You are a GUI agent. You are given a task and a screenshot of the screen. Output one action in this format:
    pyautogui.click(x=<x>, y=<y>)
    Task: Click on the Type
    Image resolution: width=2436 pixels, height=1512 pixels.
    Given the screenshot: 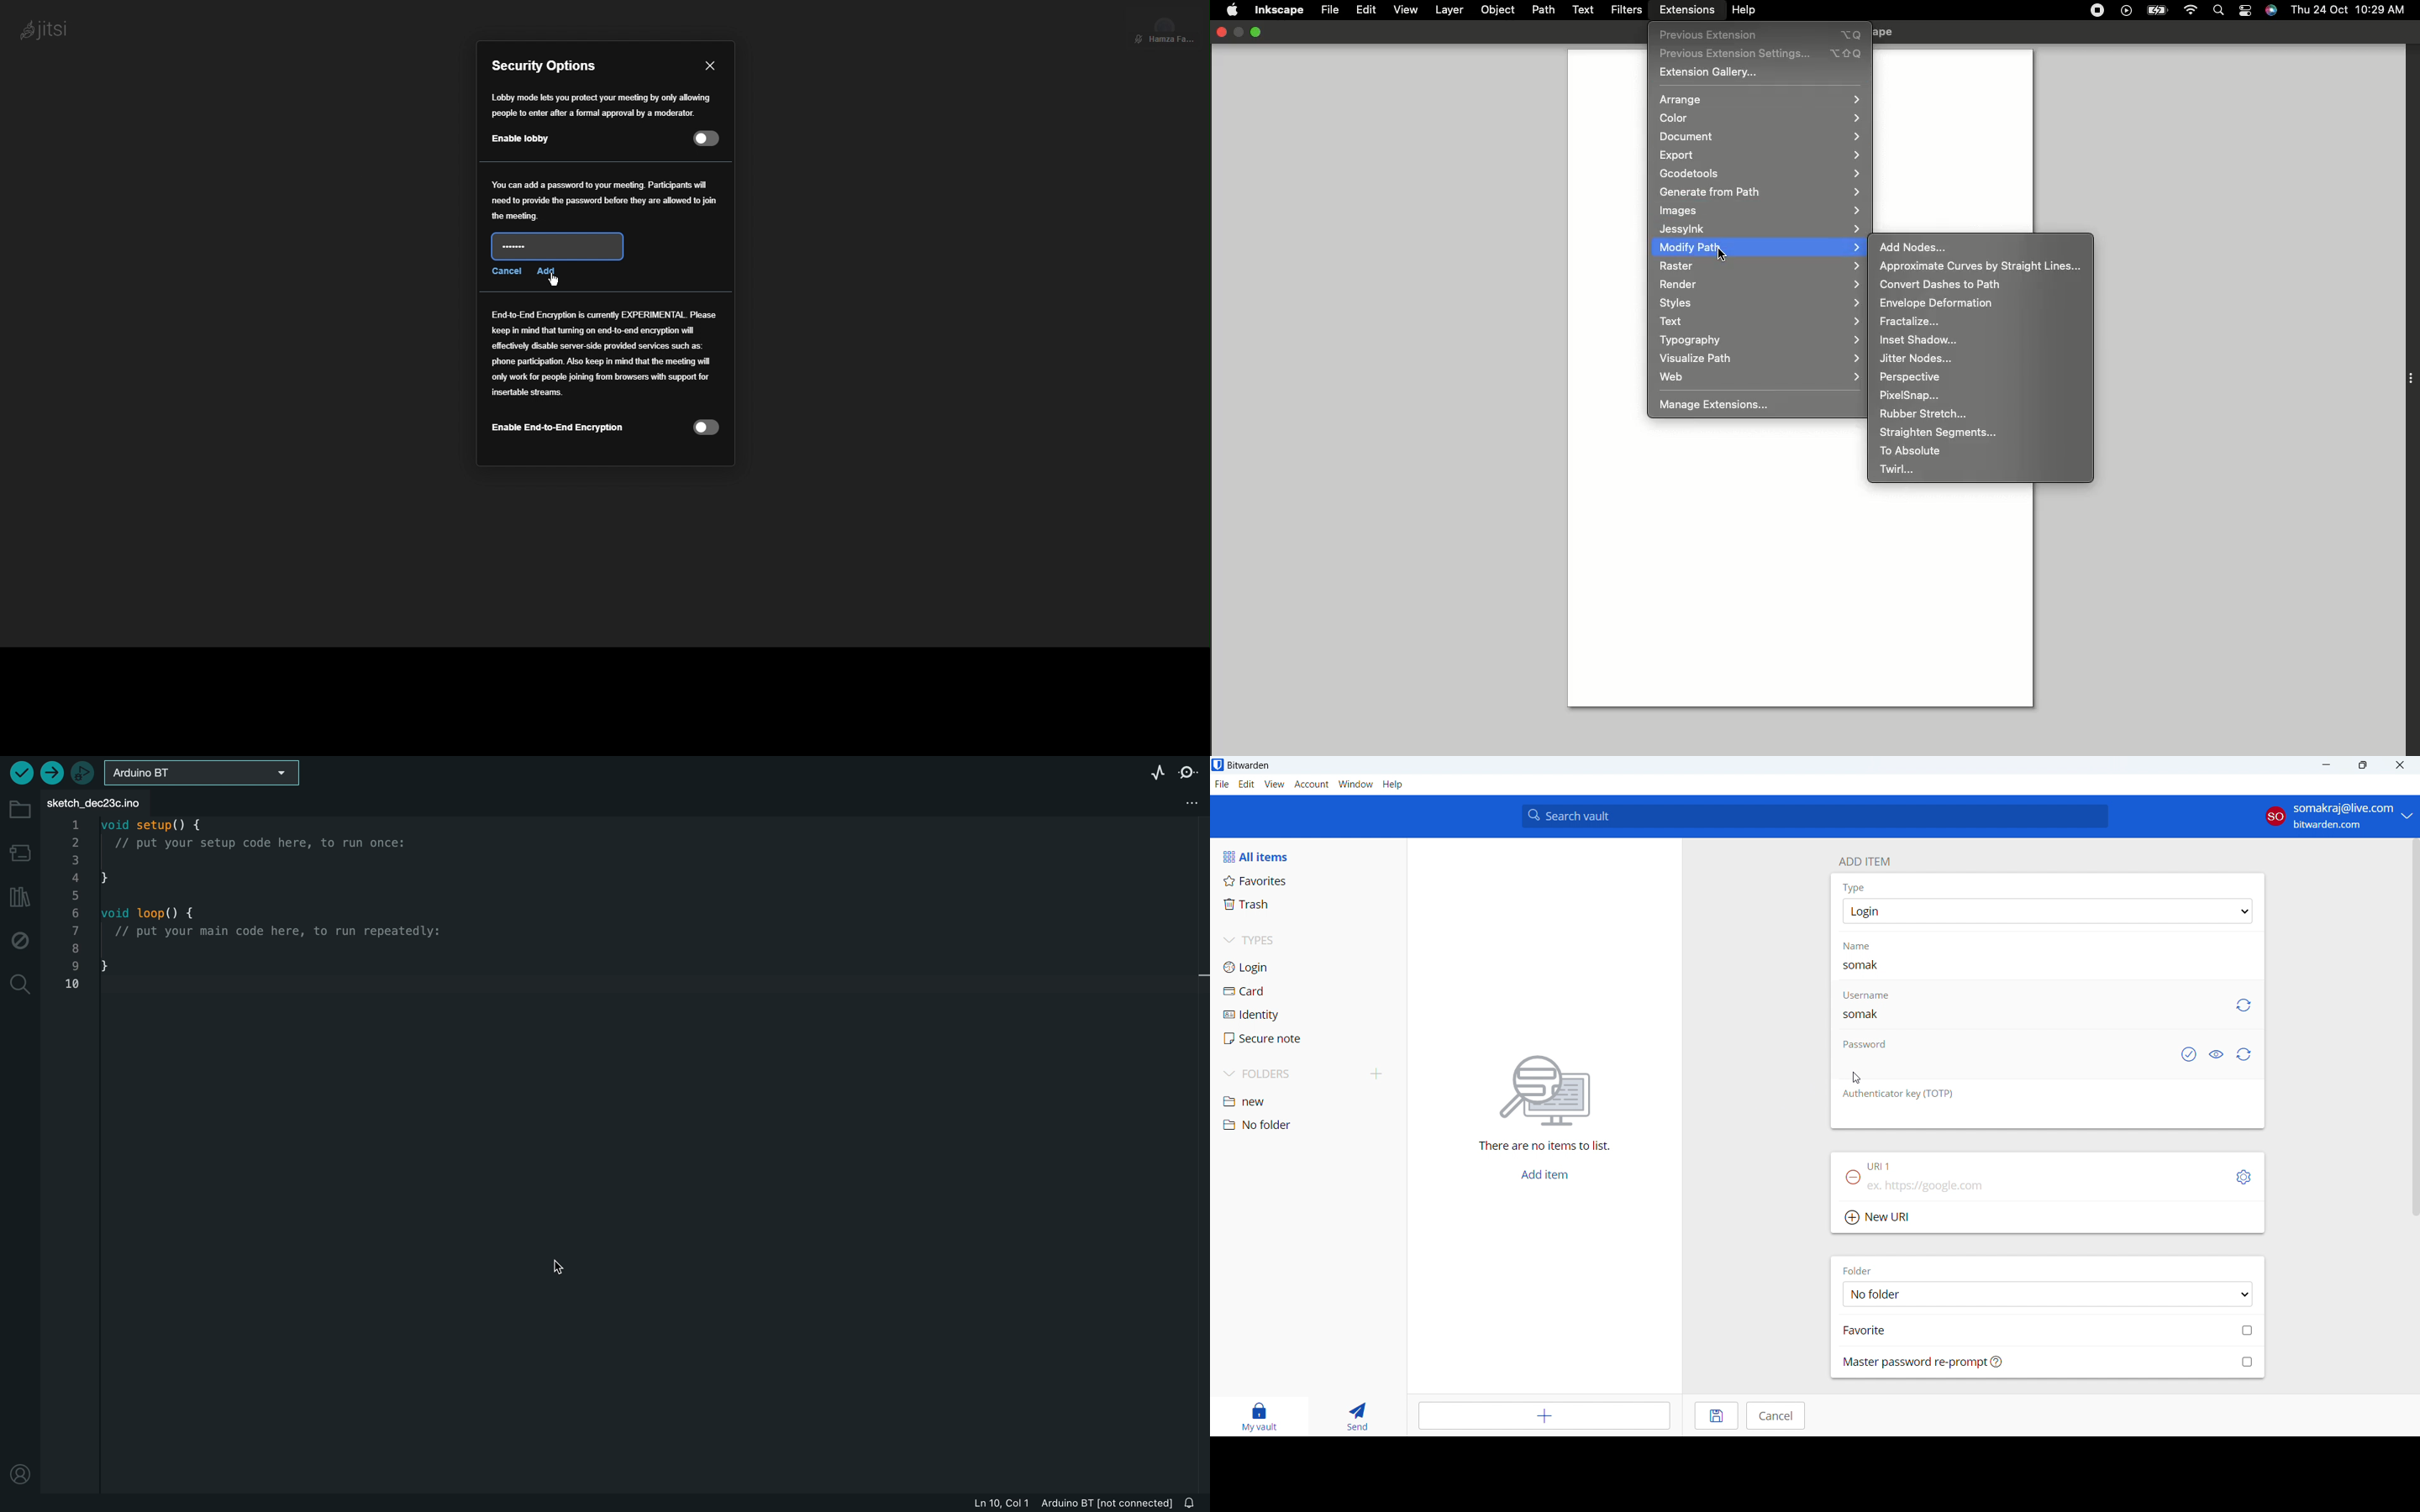 What is the action you would take?
    pyautogui.click(x=1853, y=887)
    